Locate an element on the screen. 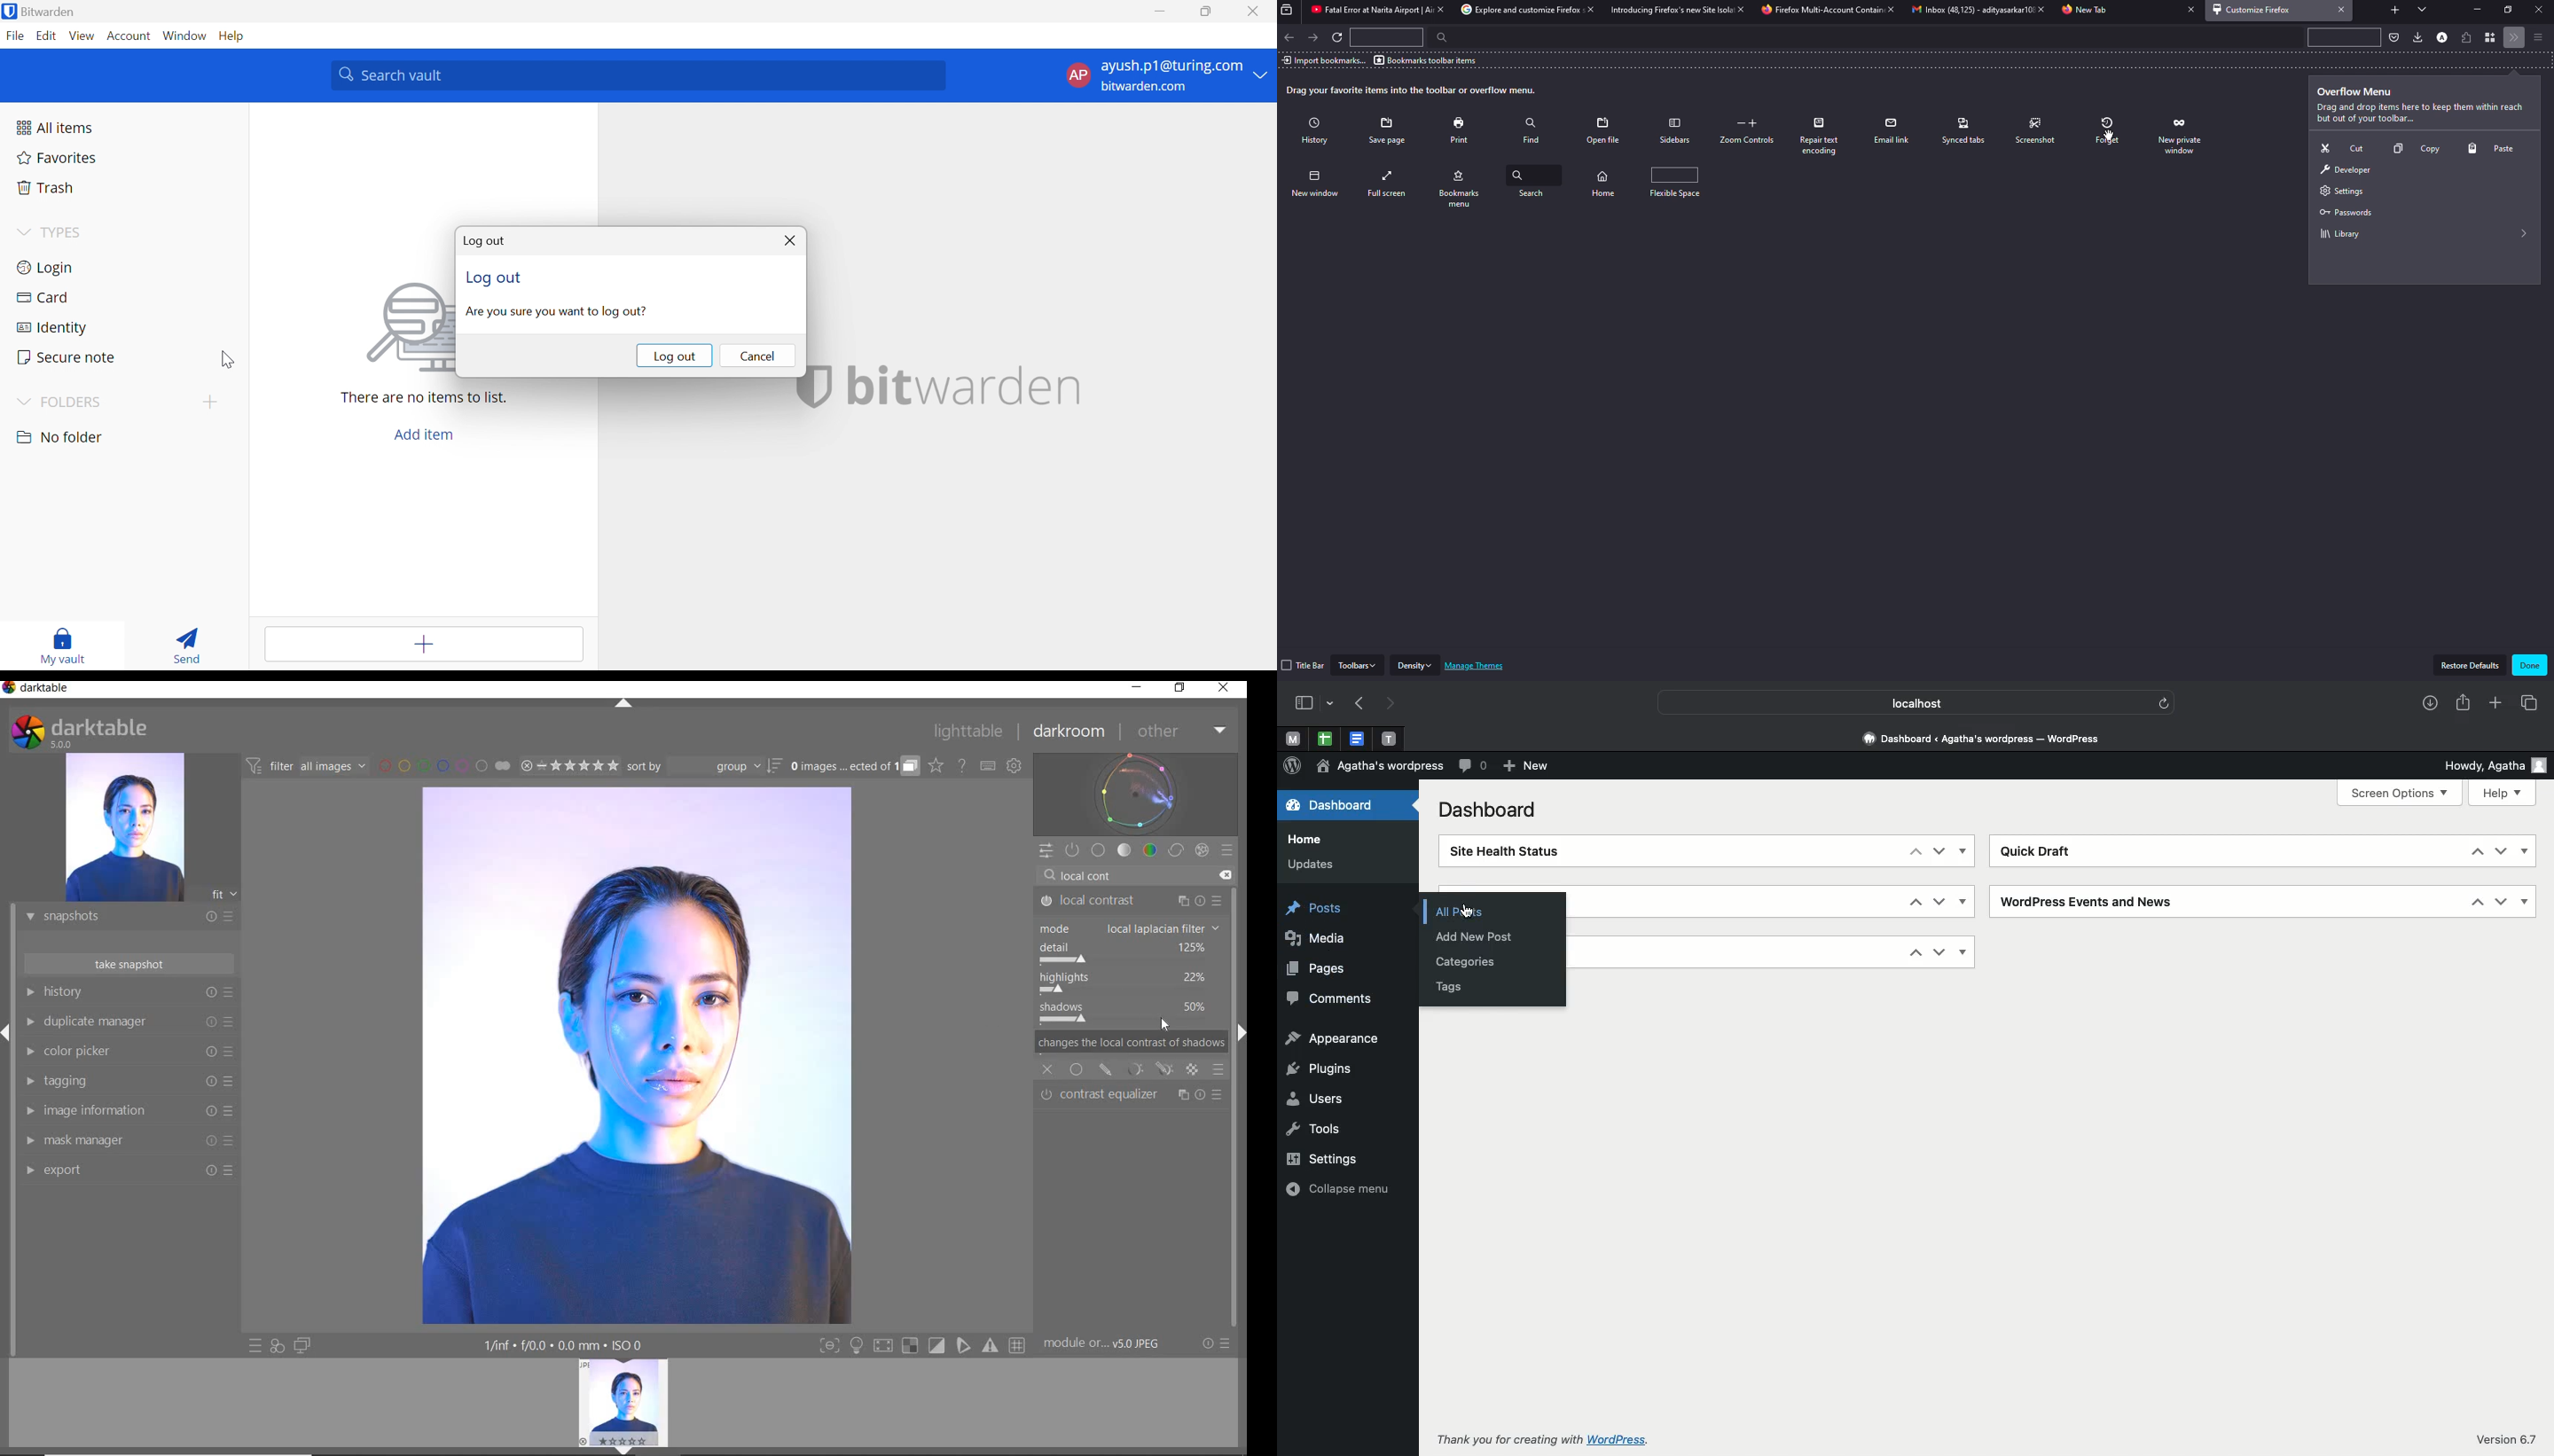 Image resolution: width=2576 pixels, height=1456 pixels. word document tab is located at coordinates (1354, 738).